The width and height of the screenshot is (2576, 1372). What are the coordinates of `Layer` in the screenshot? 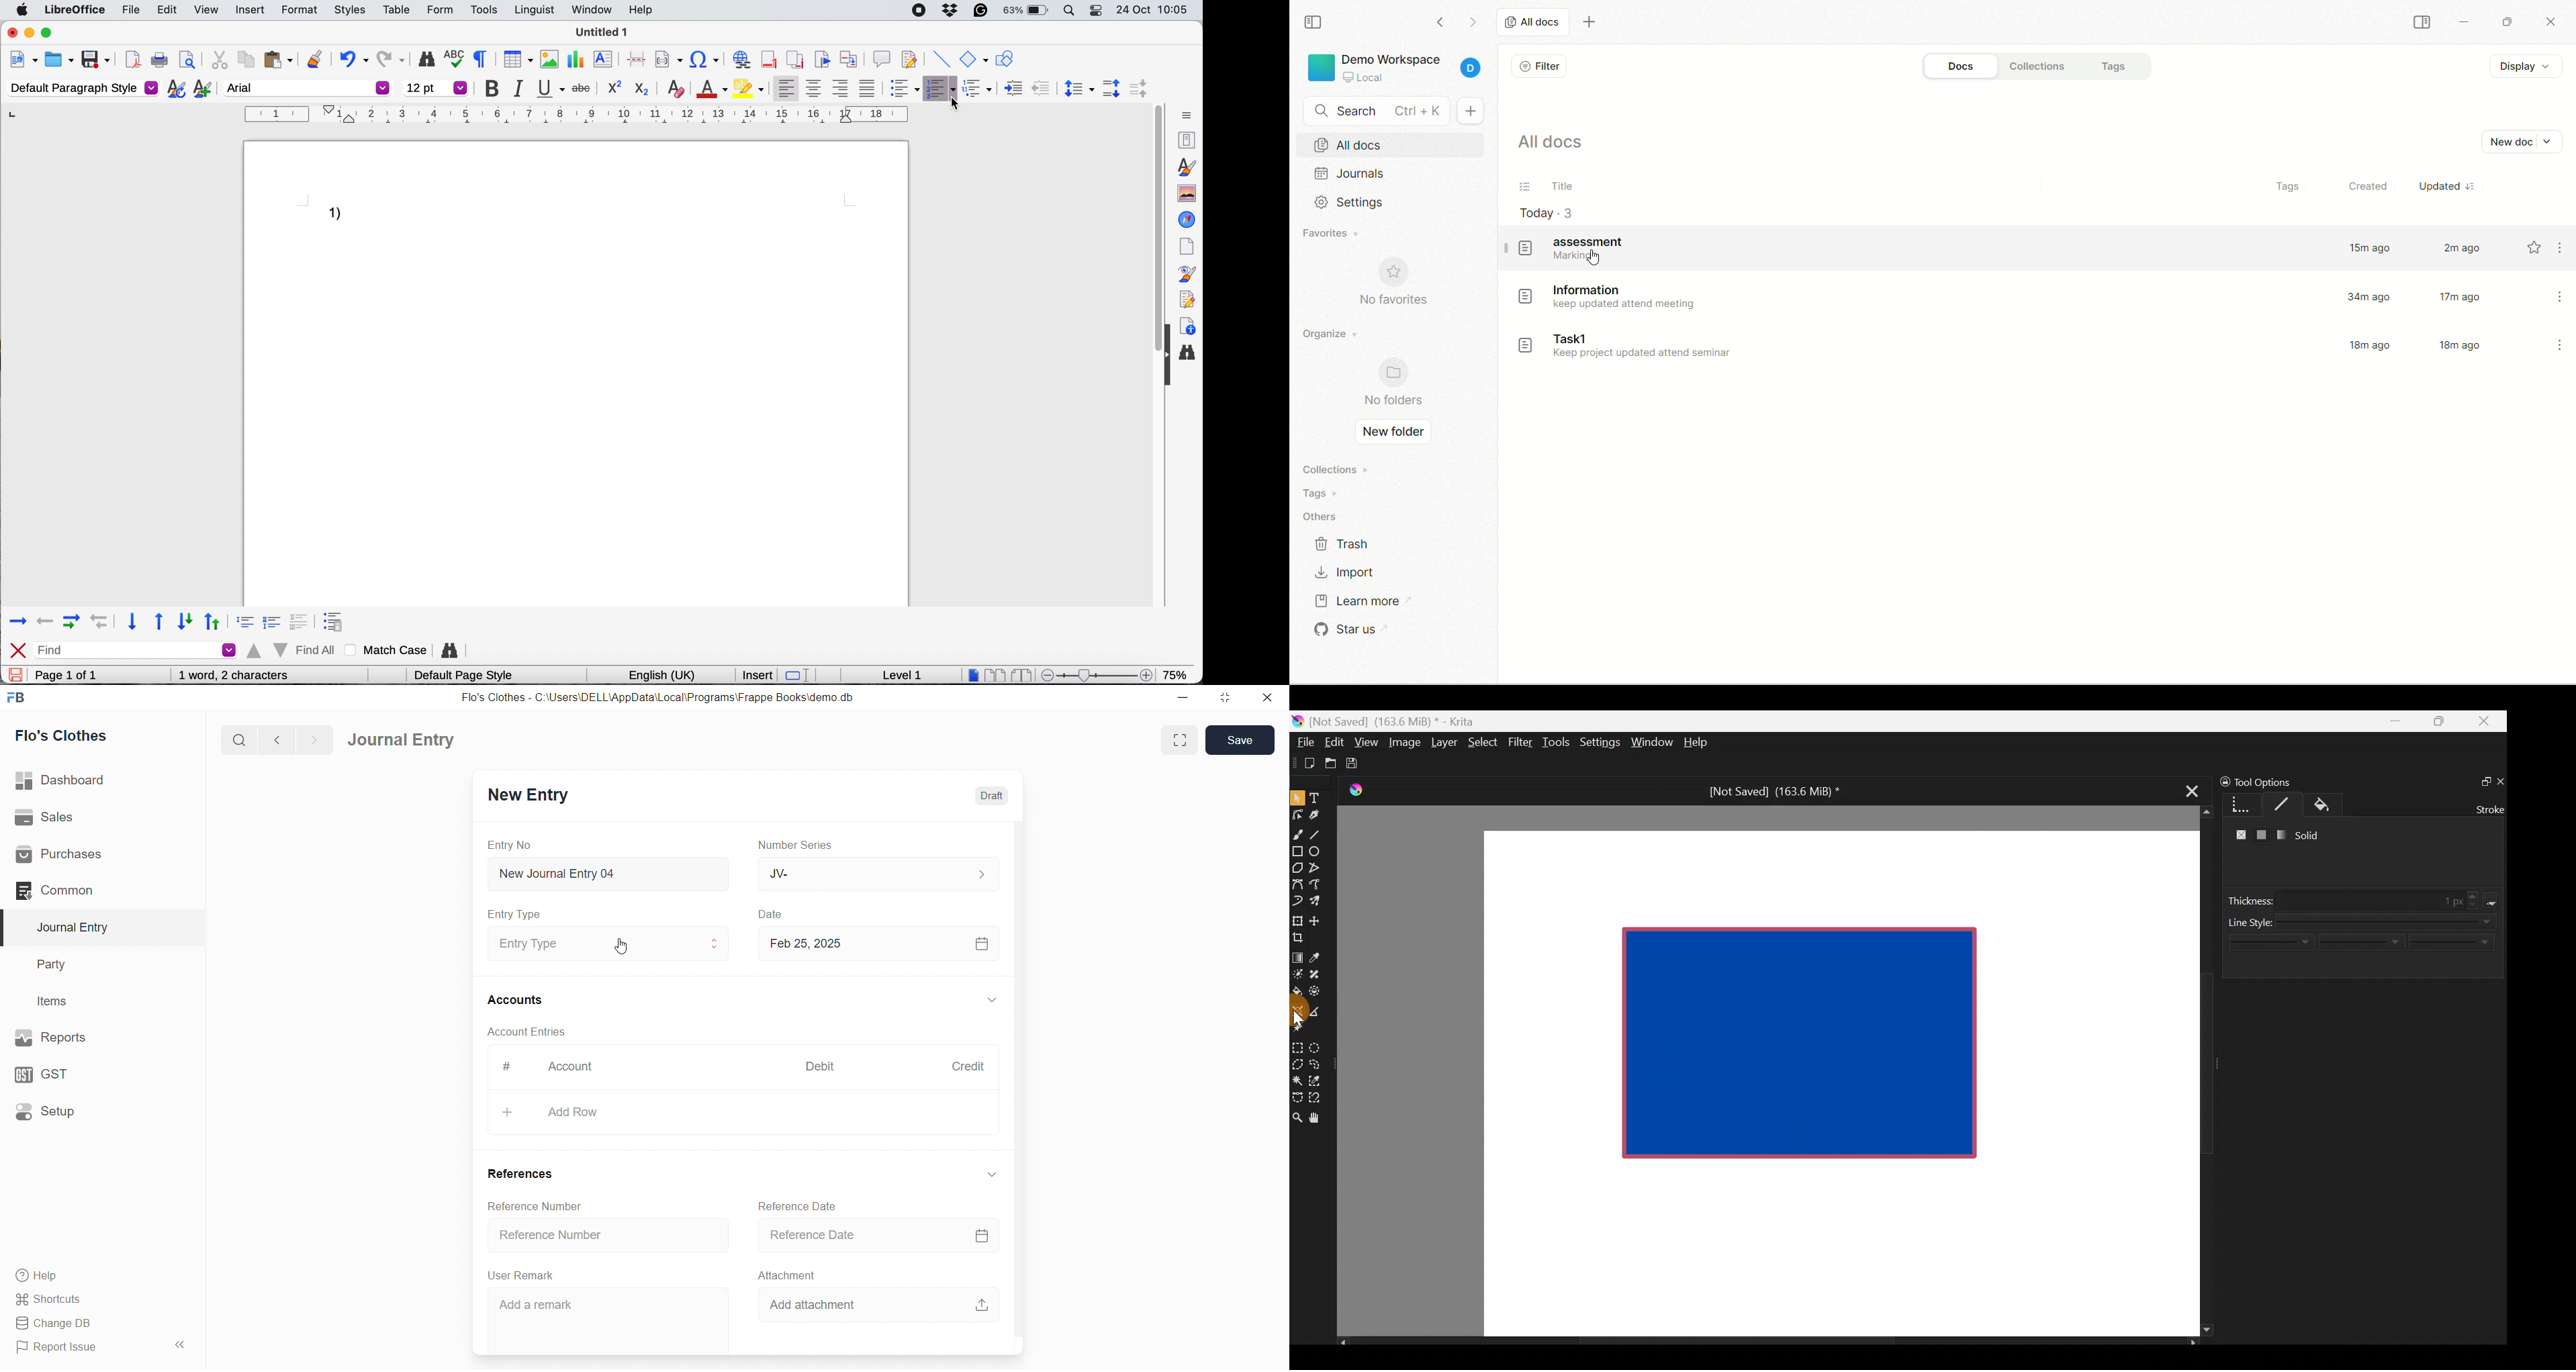 It's located at (1443, 745).